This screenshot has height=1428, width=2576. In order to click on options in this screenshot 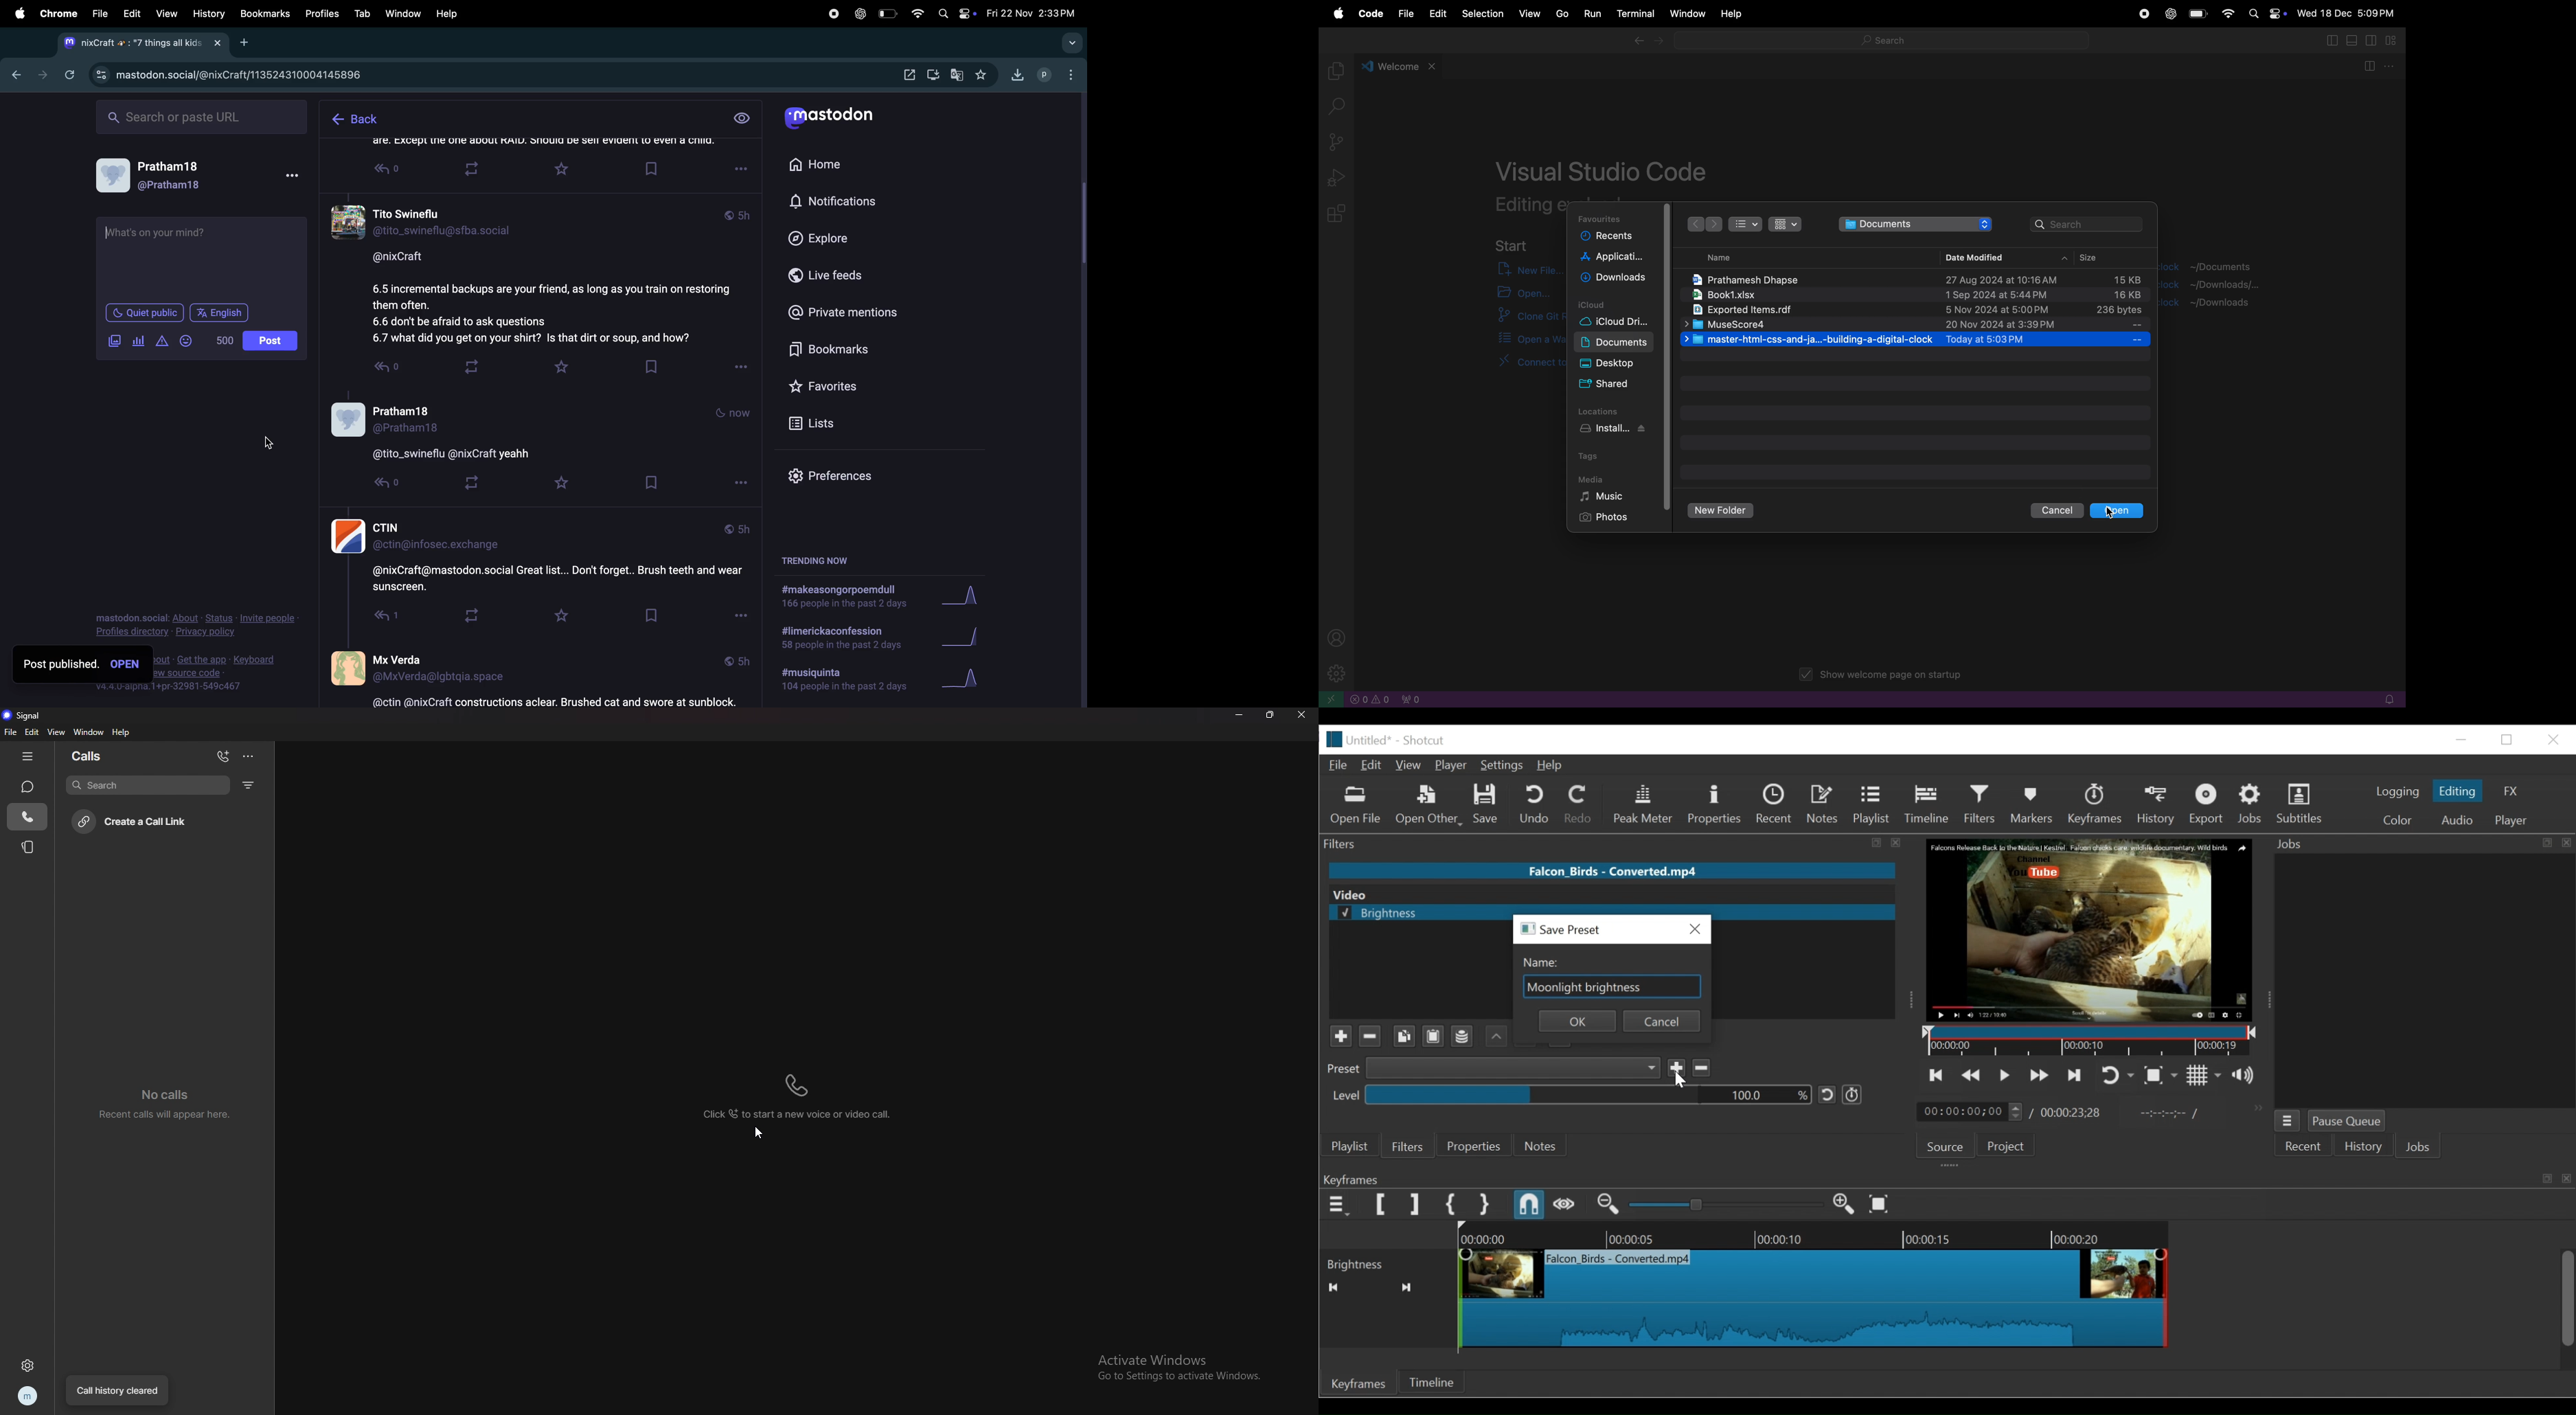, I will do `click(740, 616)`.